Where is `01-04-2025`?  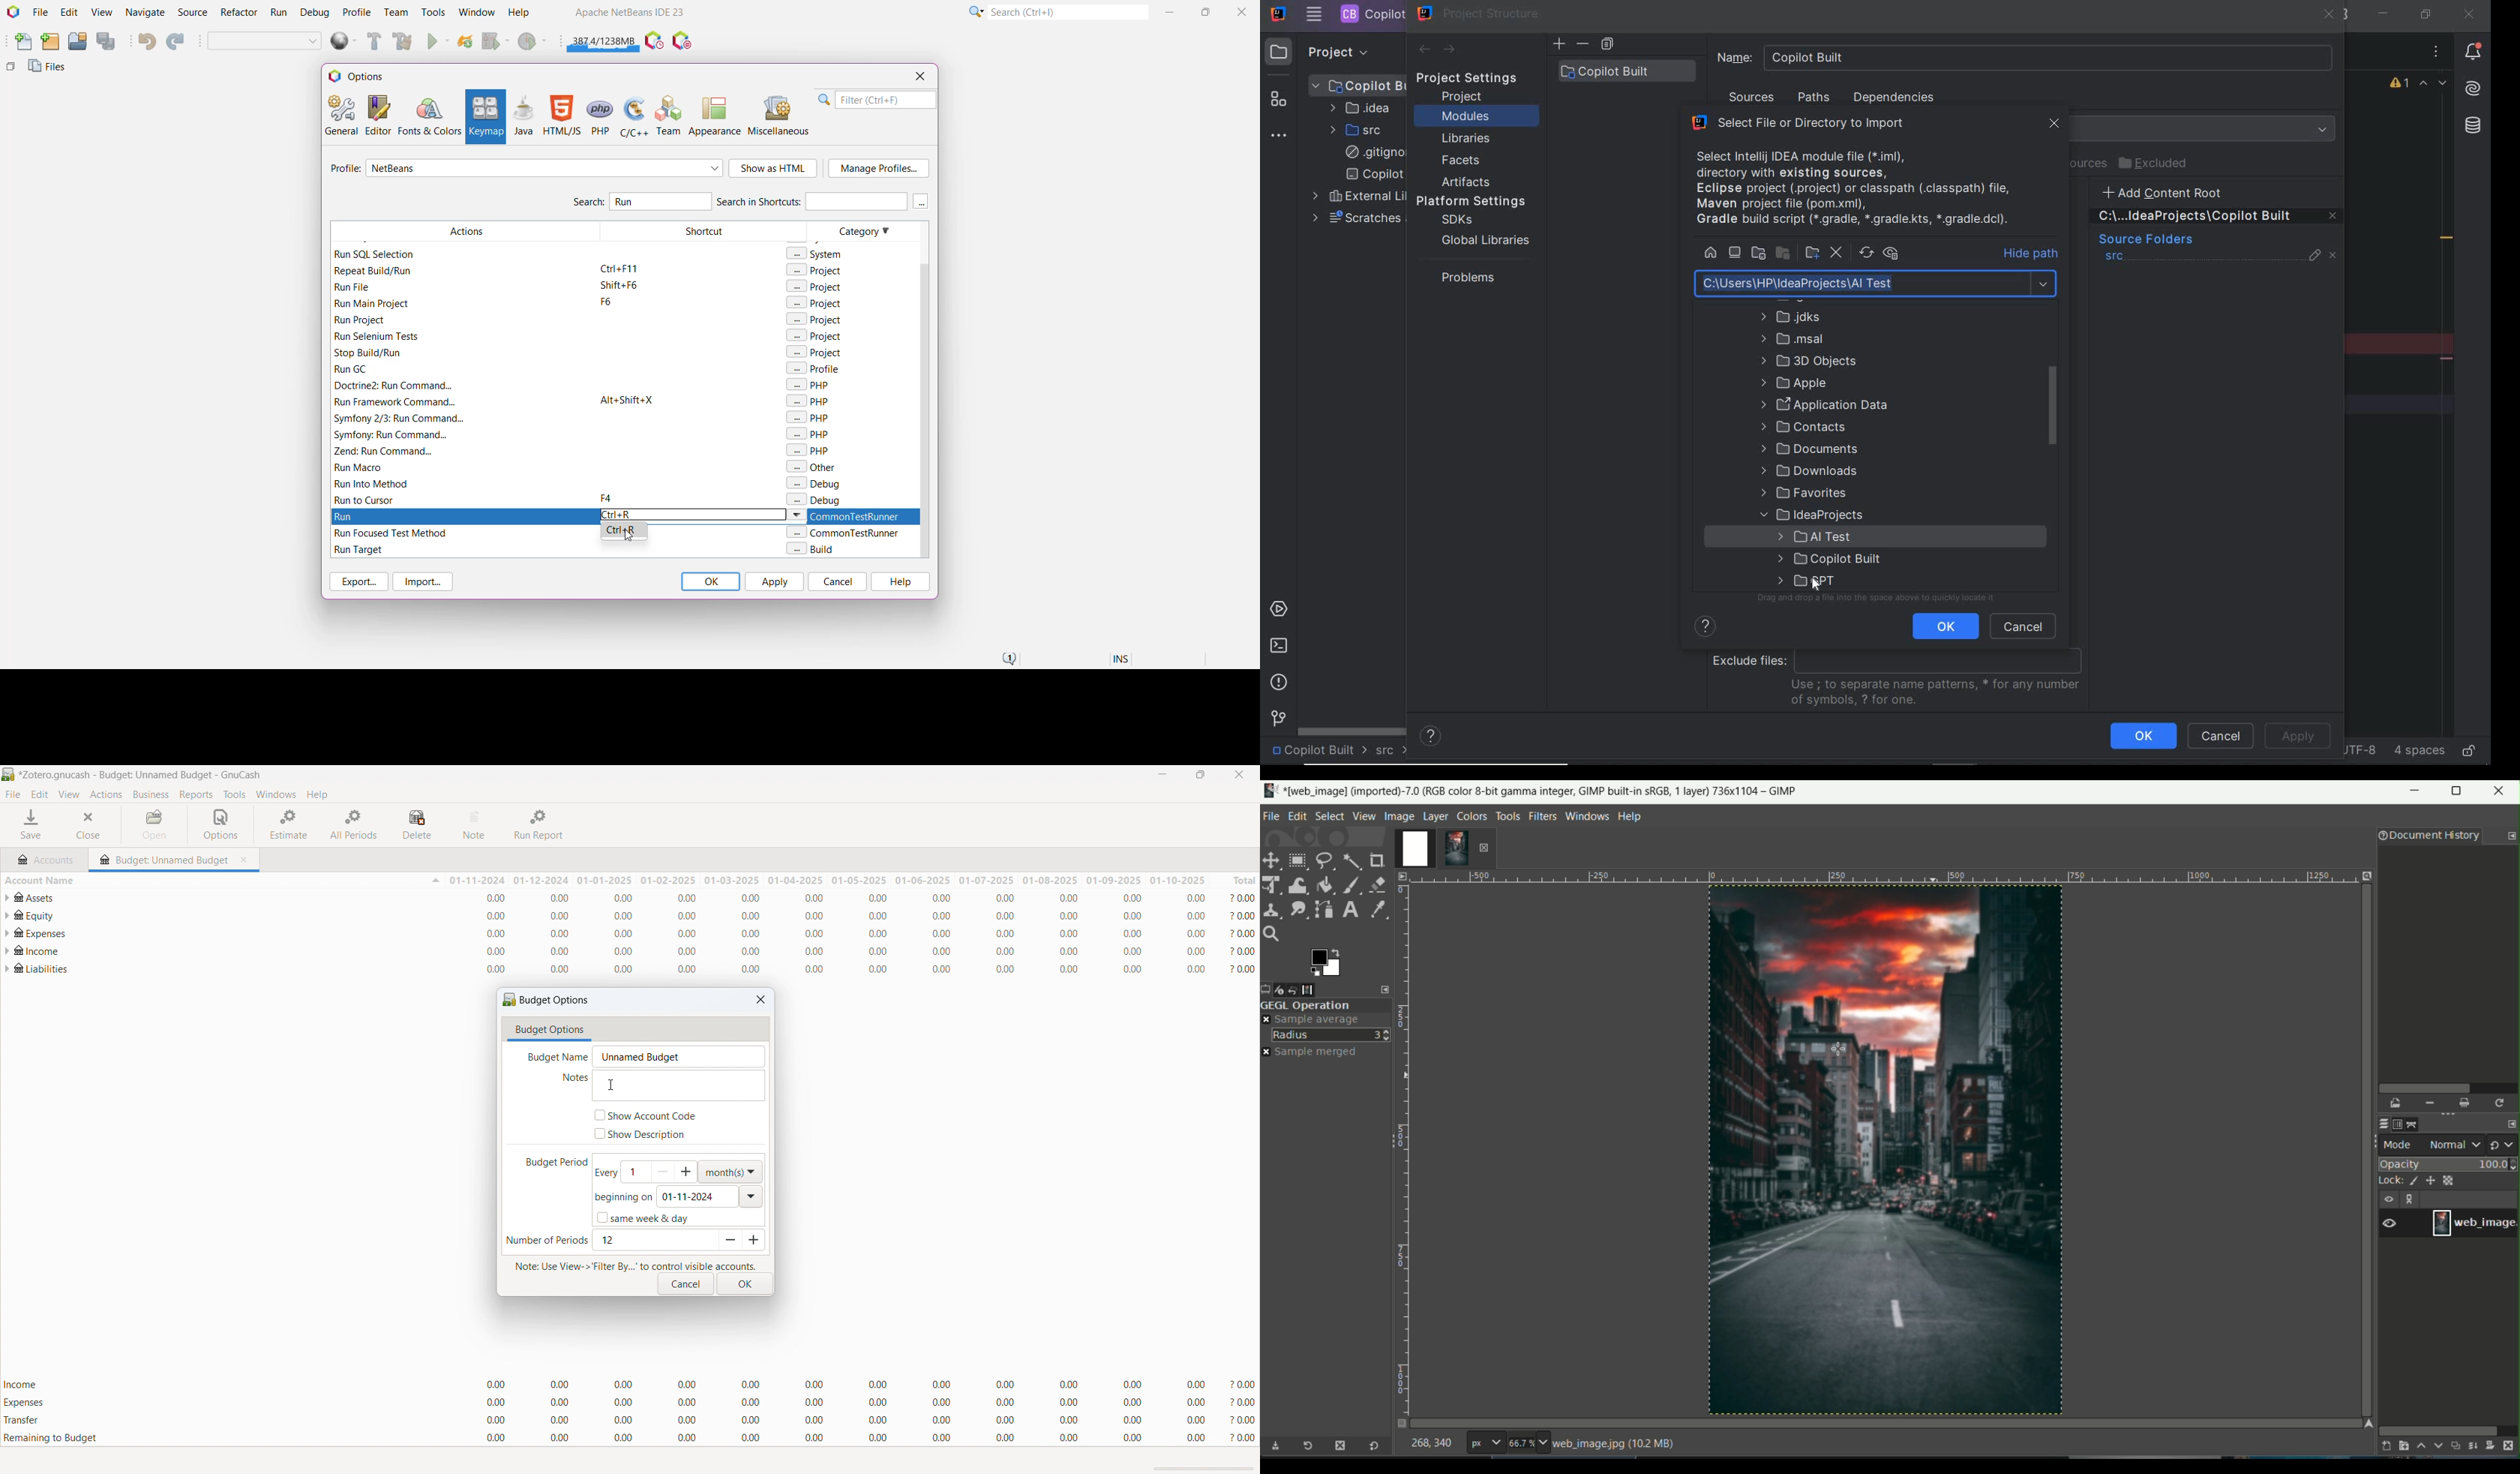 01-04-2025 is located at coordinates (793, 880).